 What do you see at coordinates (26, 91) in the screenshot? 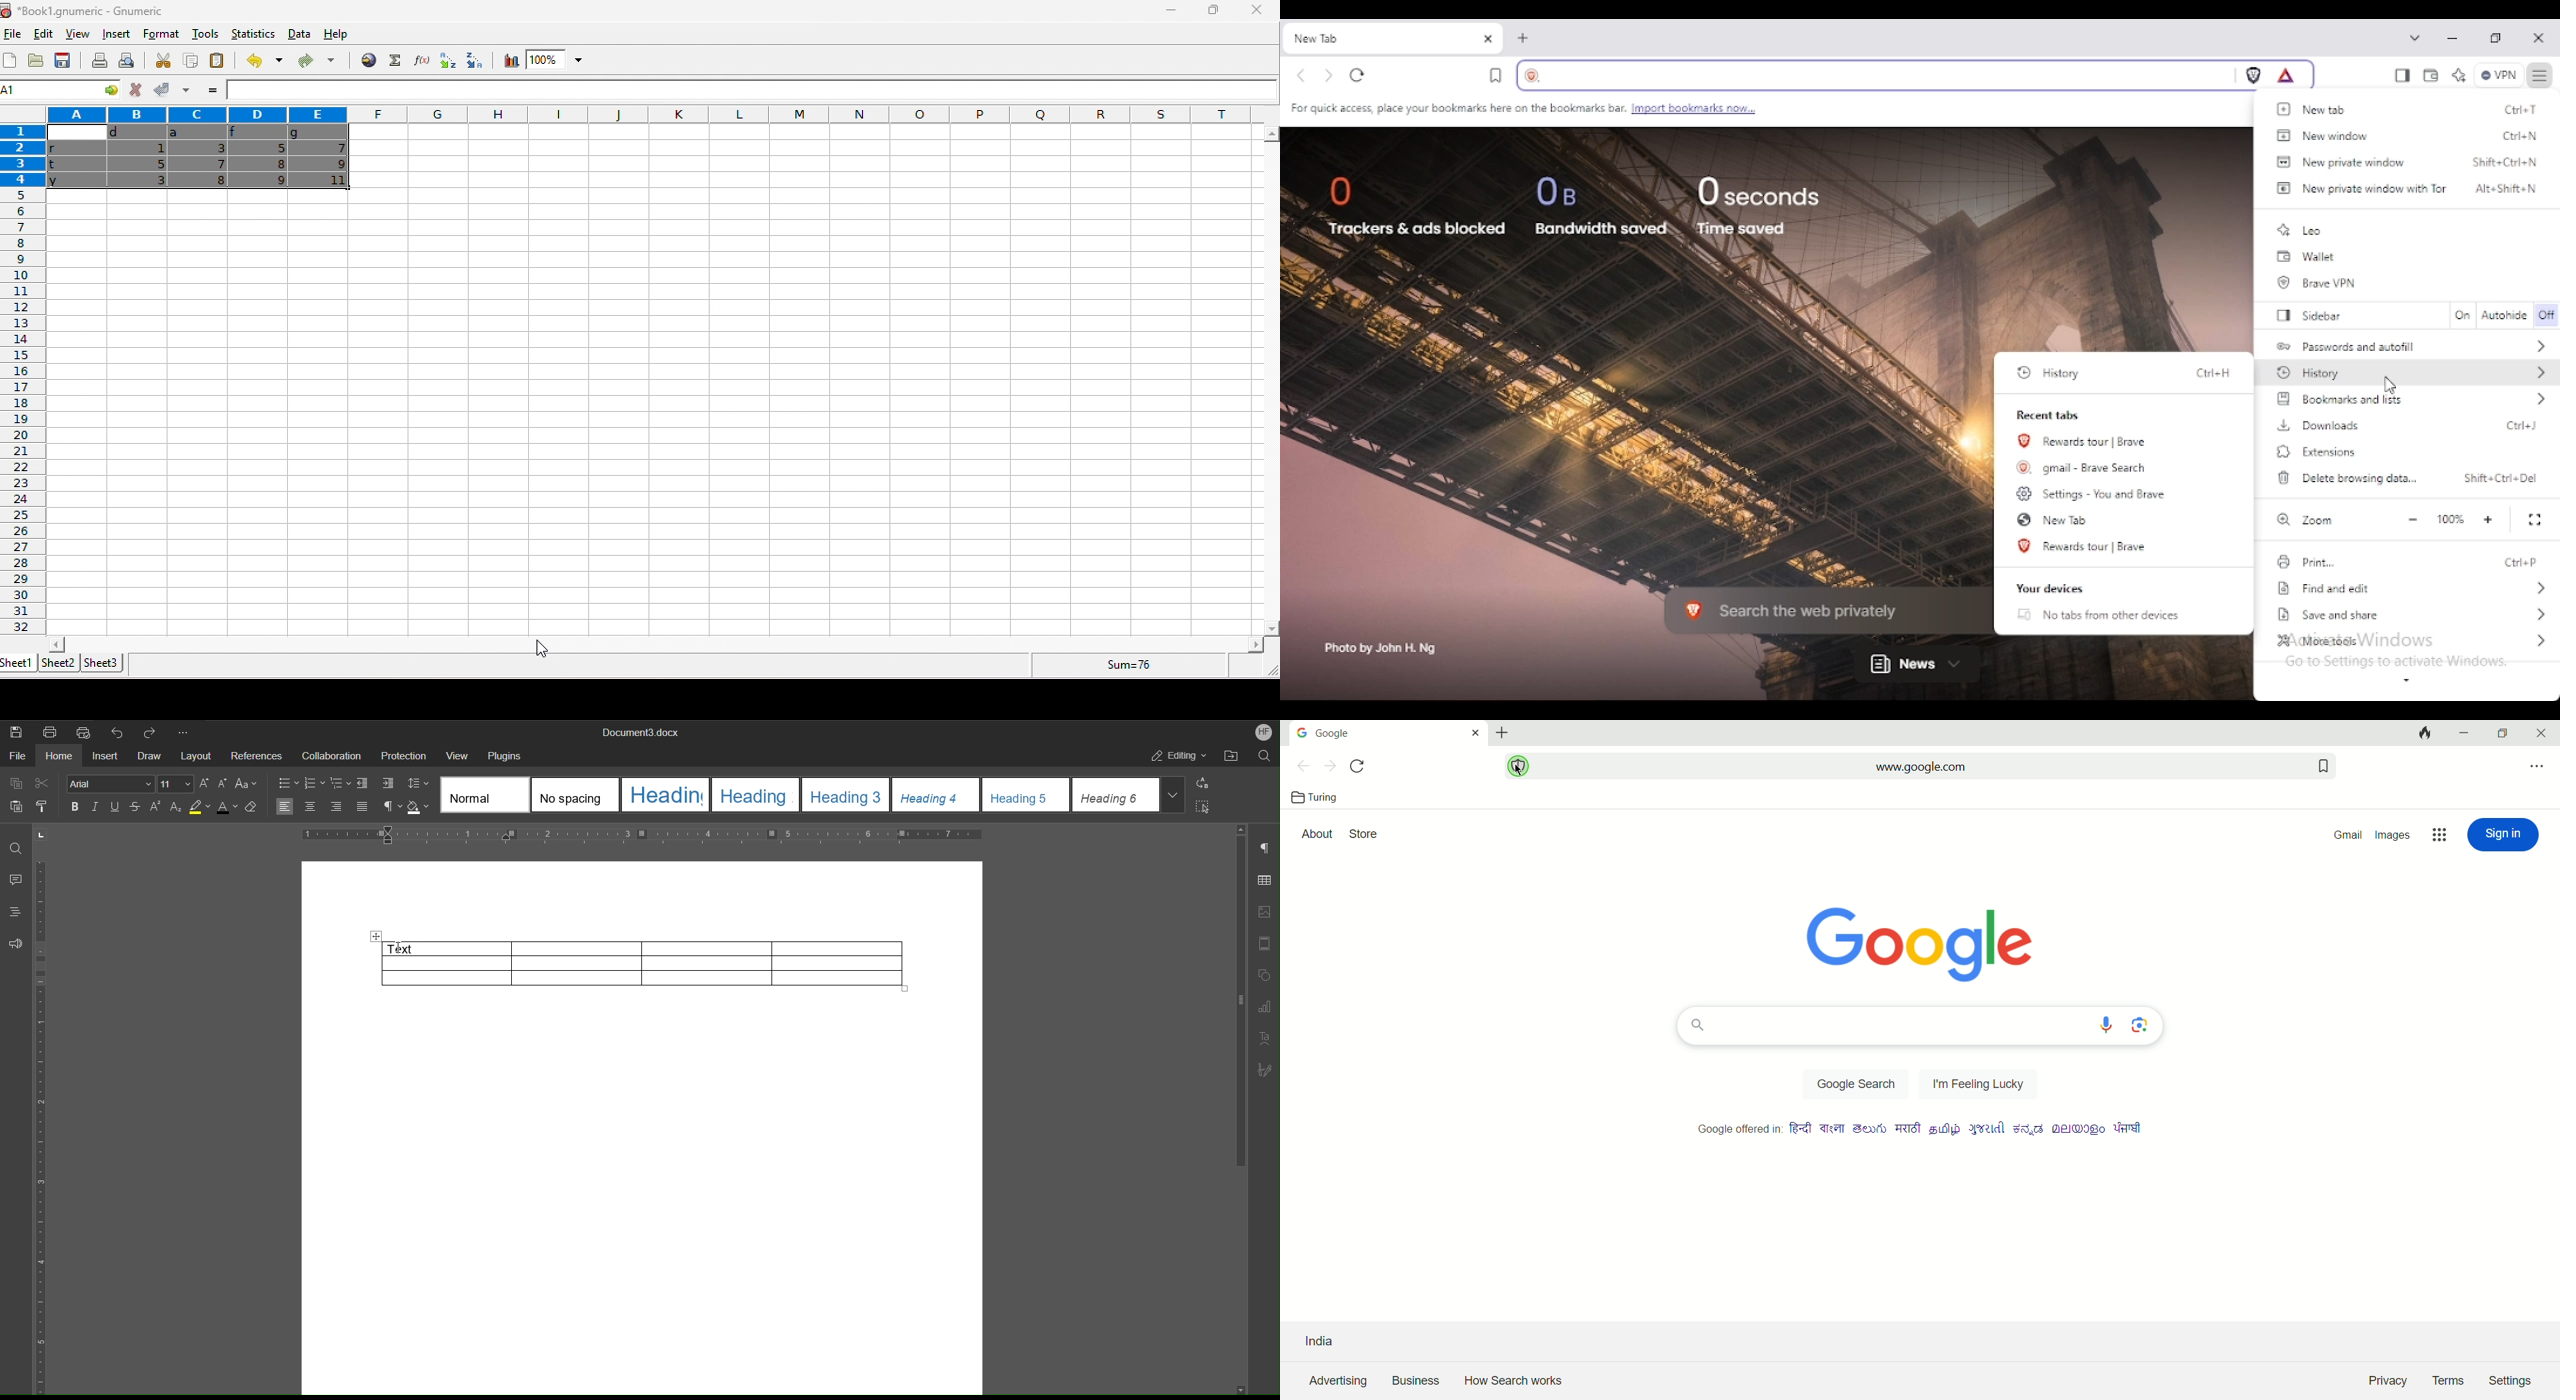
I see `selected cell ranges` at bounding box center [26, 91].